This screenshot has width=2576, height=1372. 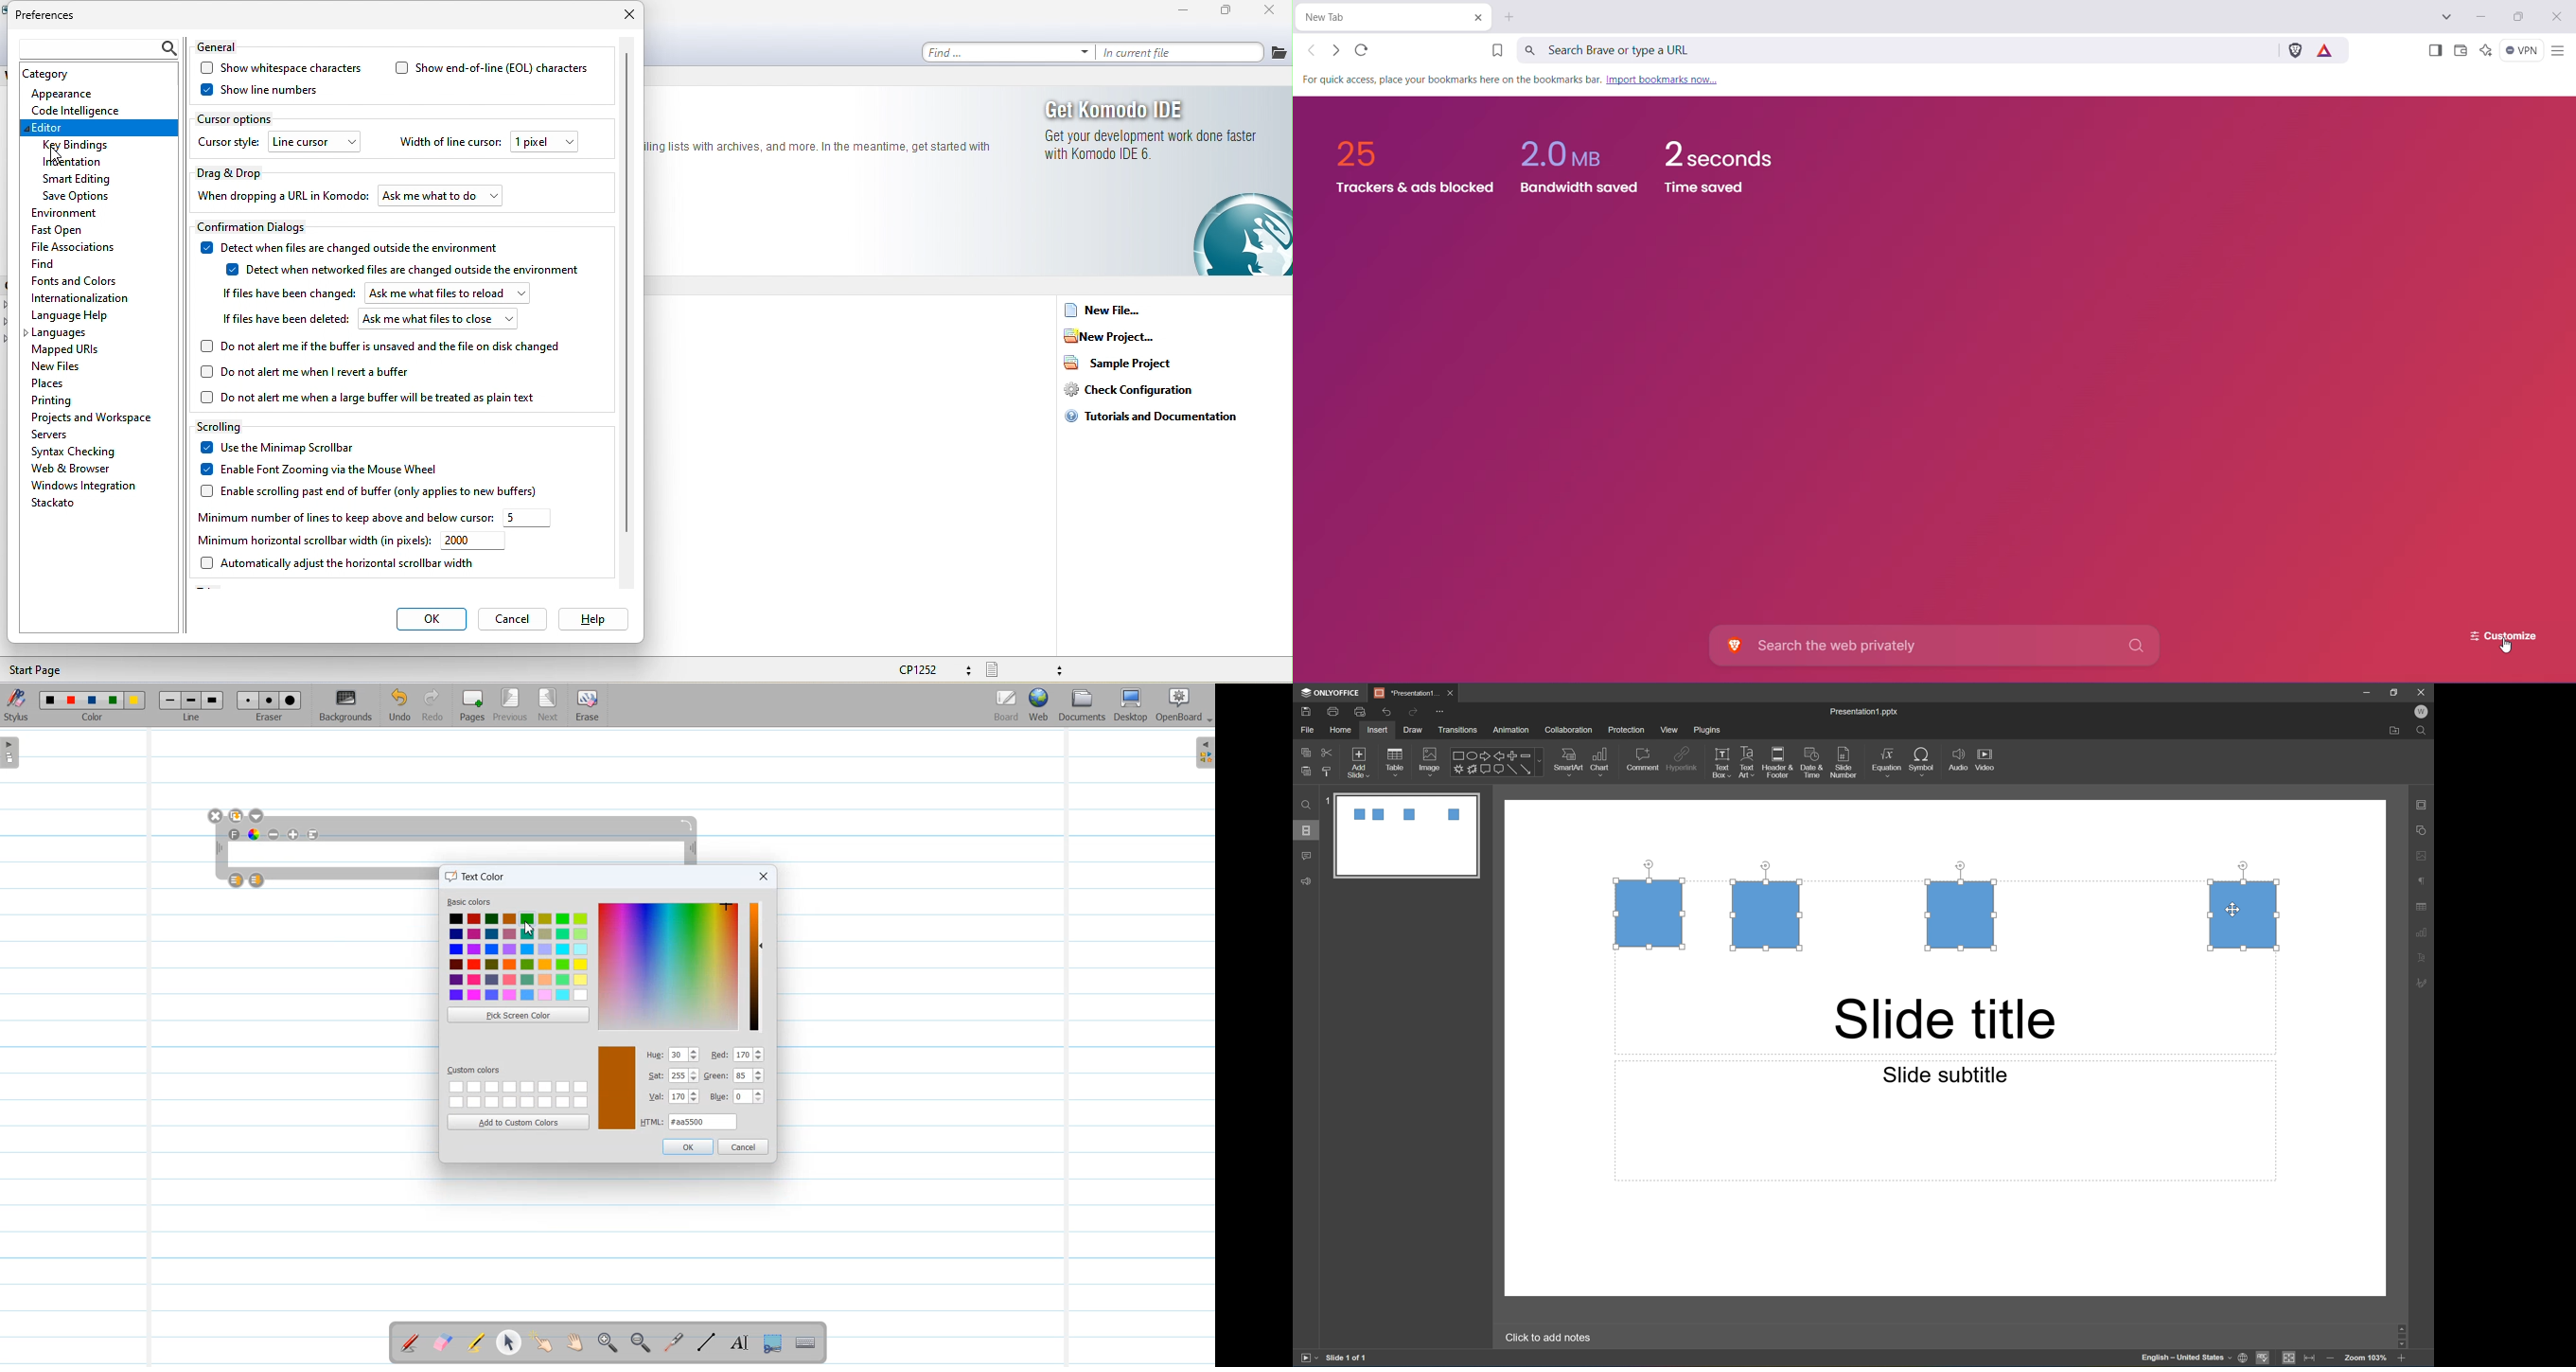 I want to click on scroll bar, so click(x=2405, y=1335).